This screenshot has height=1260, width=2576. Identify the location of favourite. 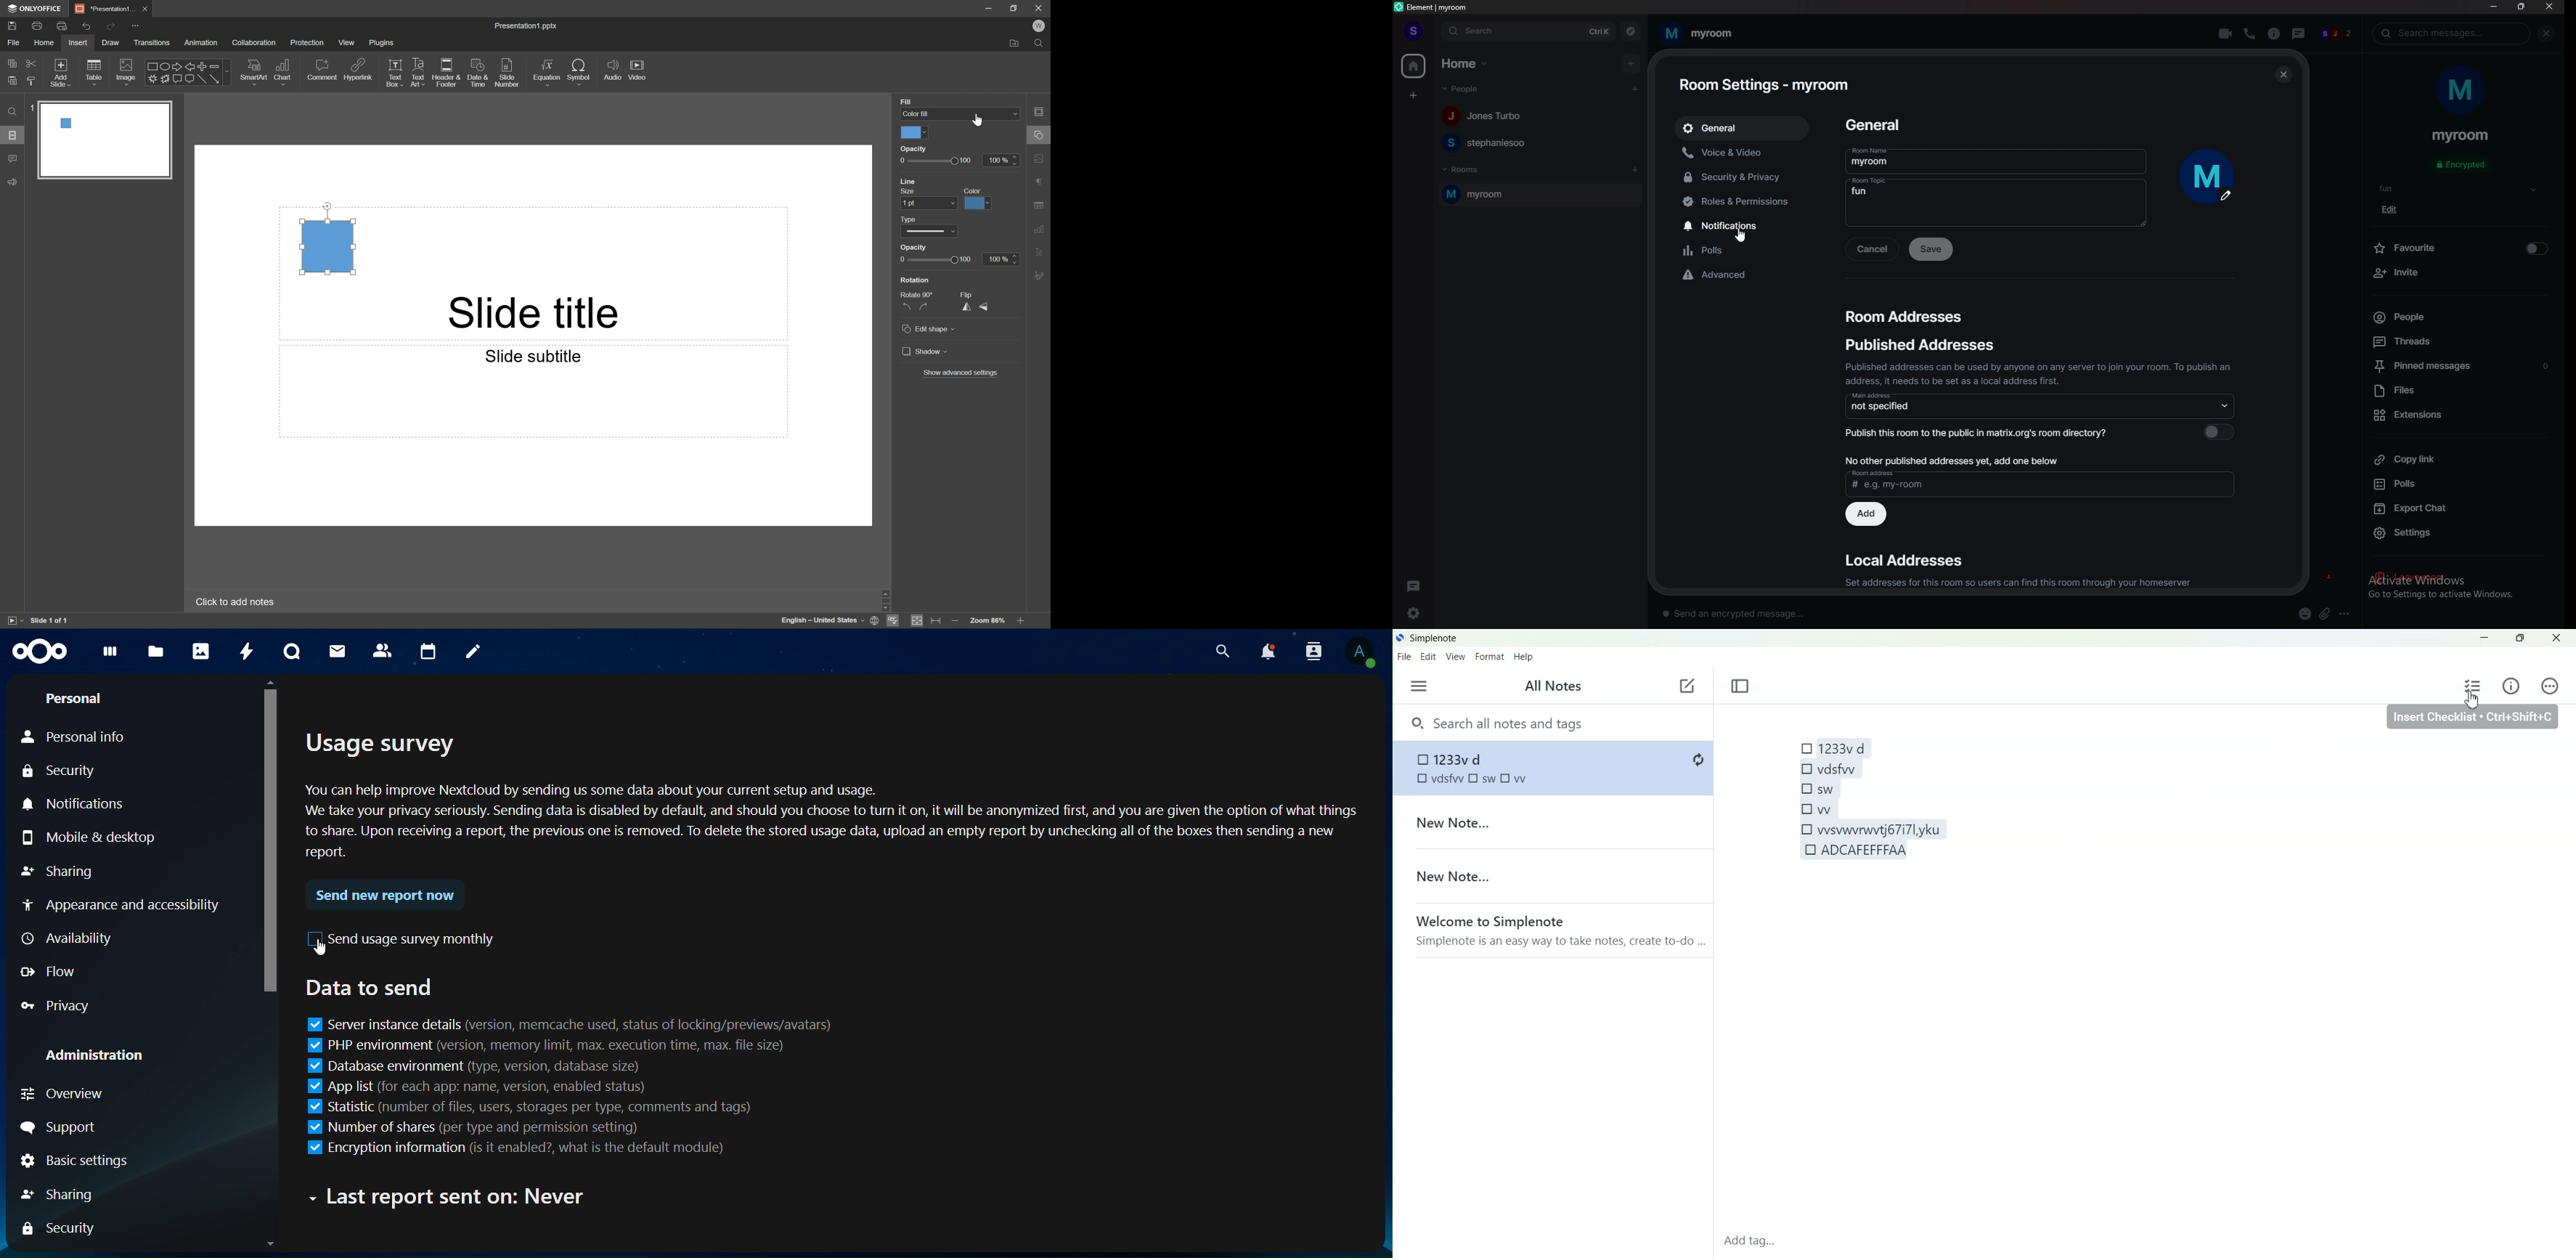
(2460, 247).